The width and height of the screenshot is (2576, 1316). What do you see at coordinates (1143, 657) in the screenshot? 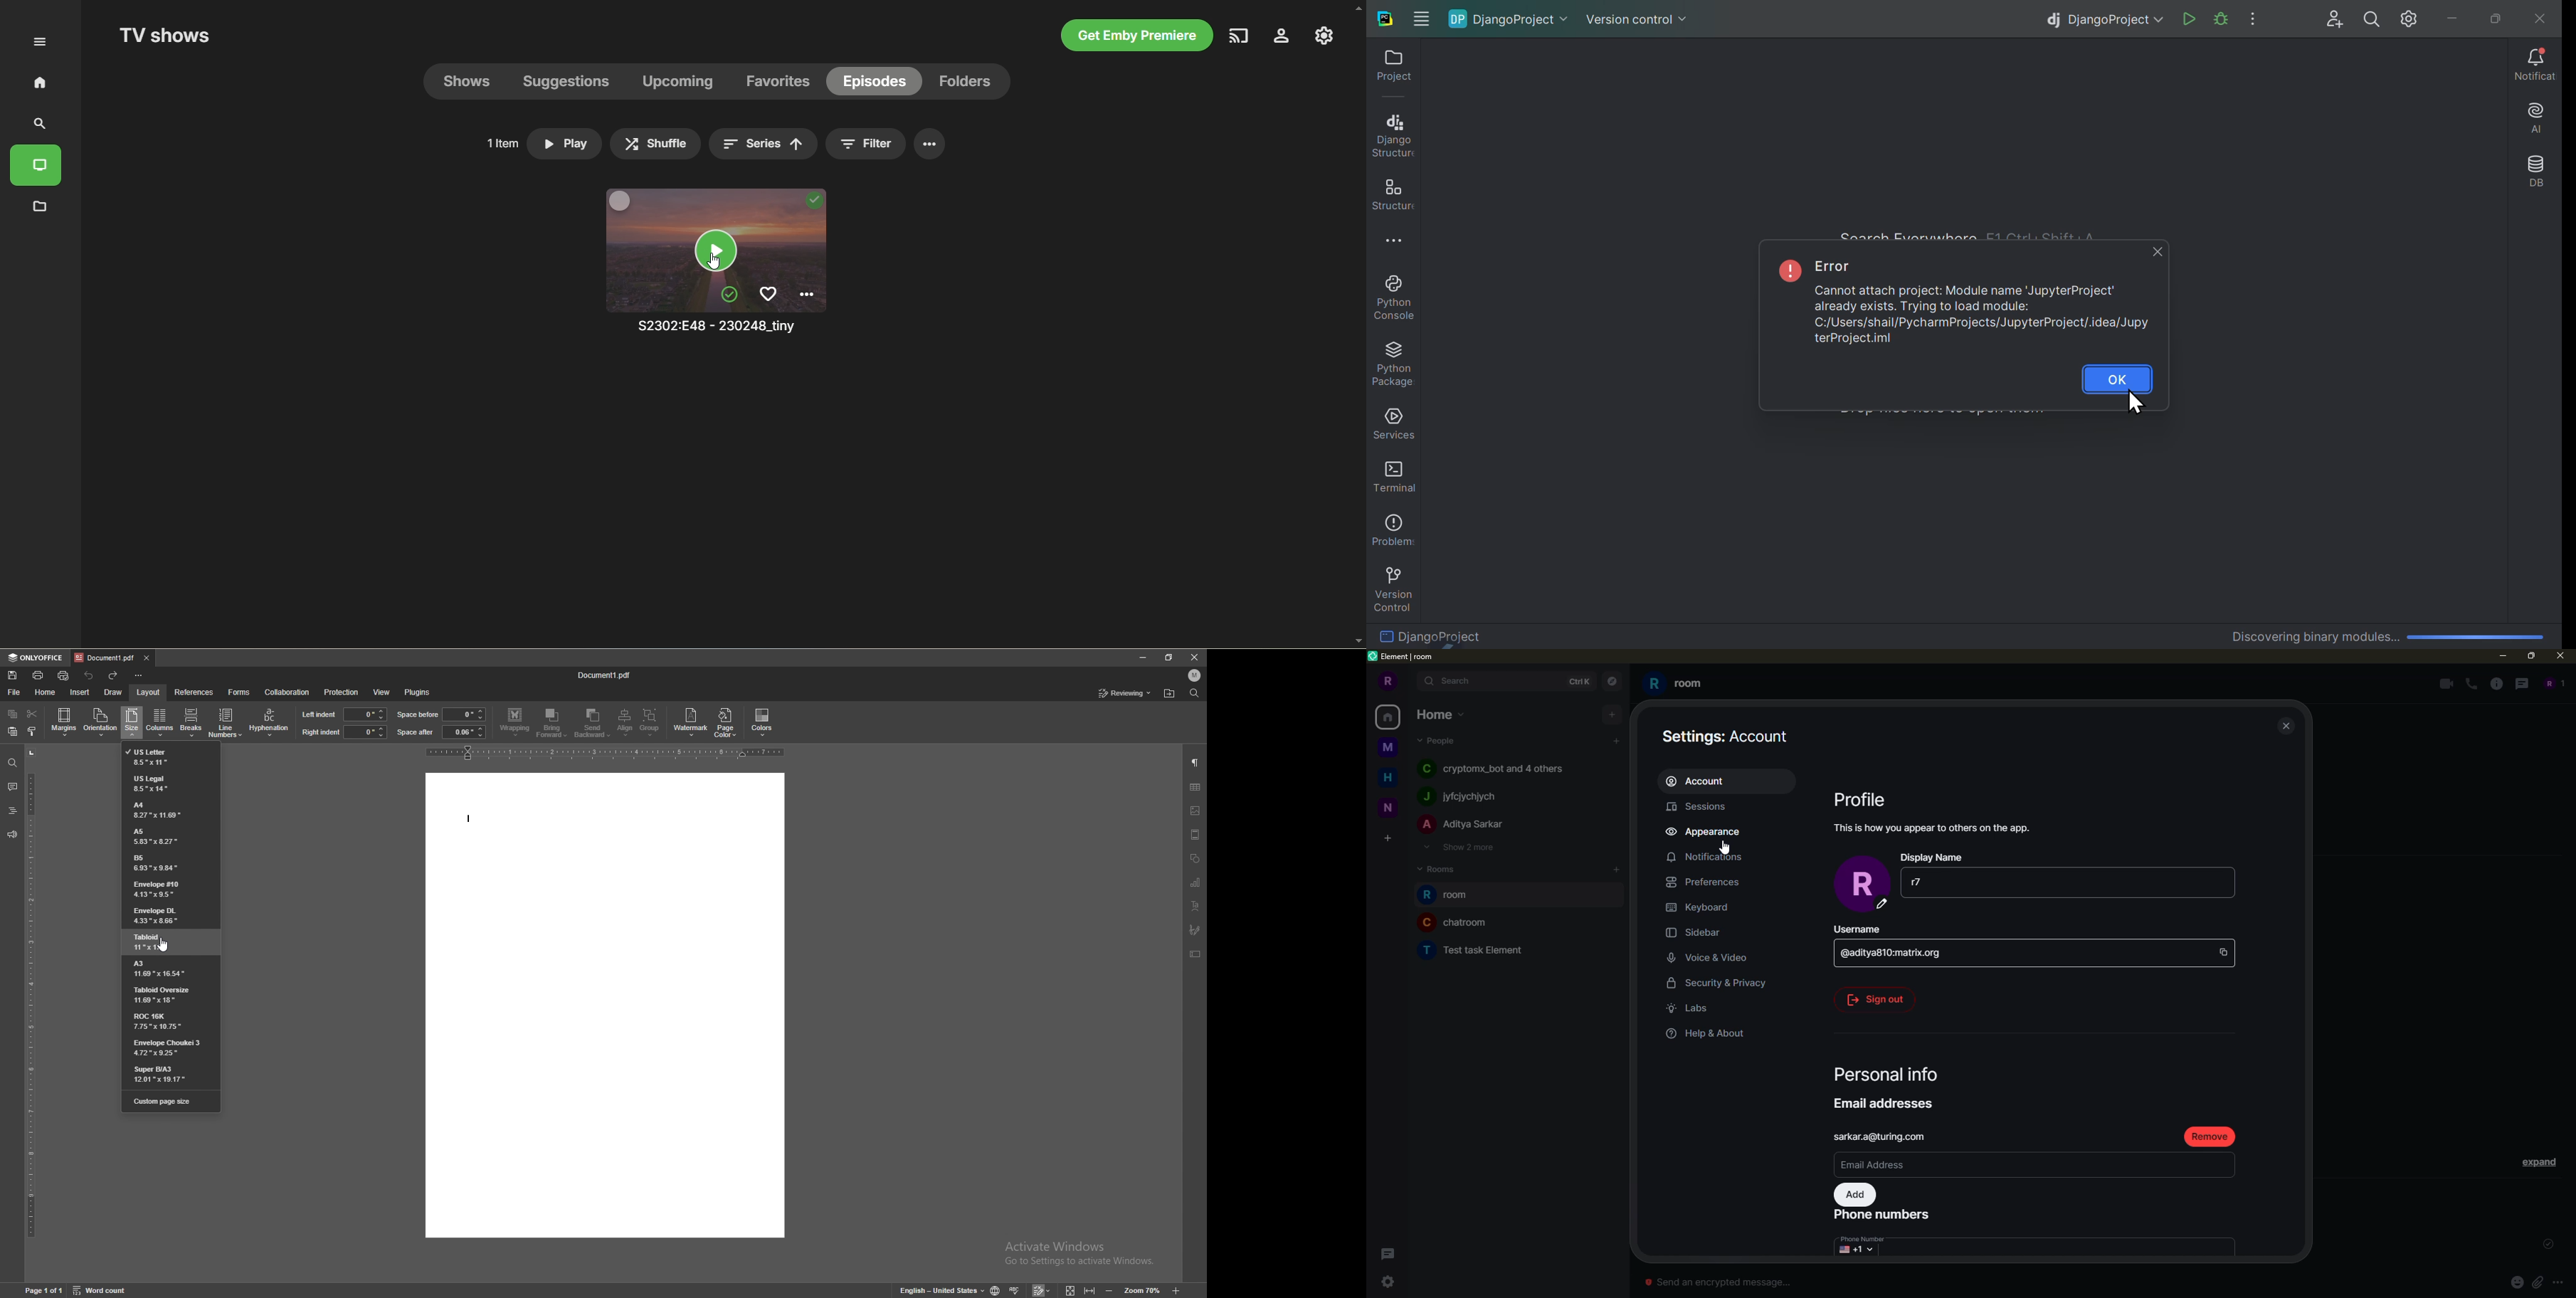
I see `minimize` at bounding box center [1143, 657].